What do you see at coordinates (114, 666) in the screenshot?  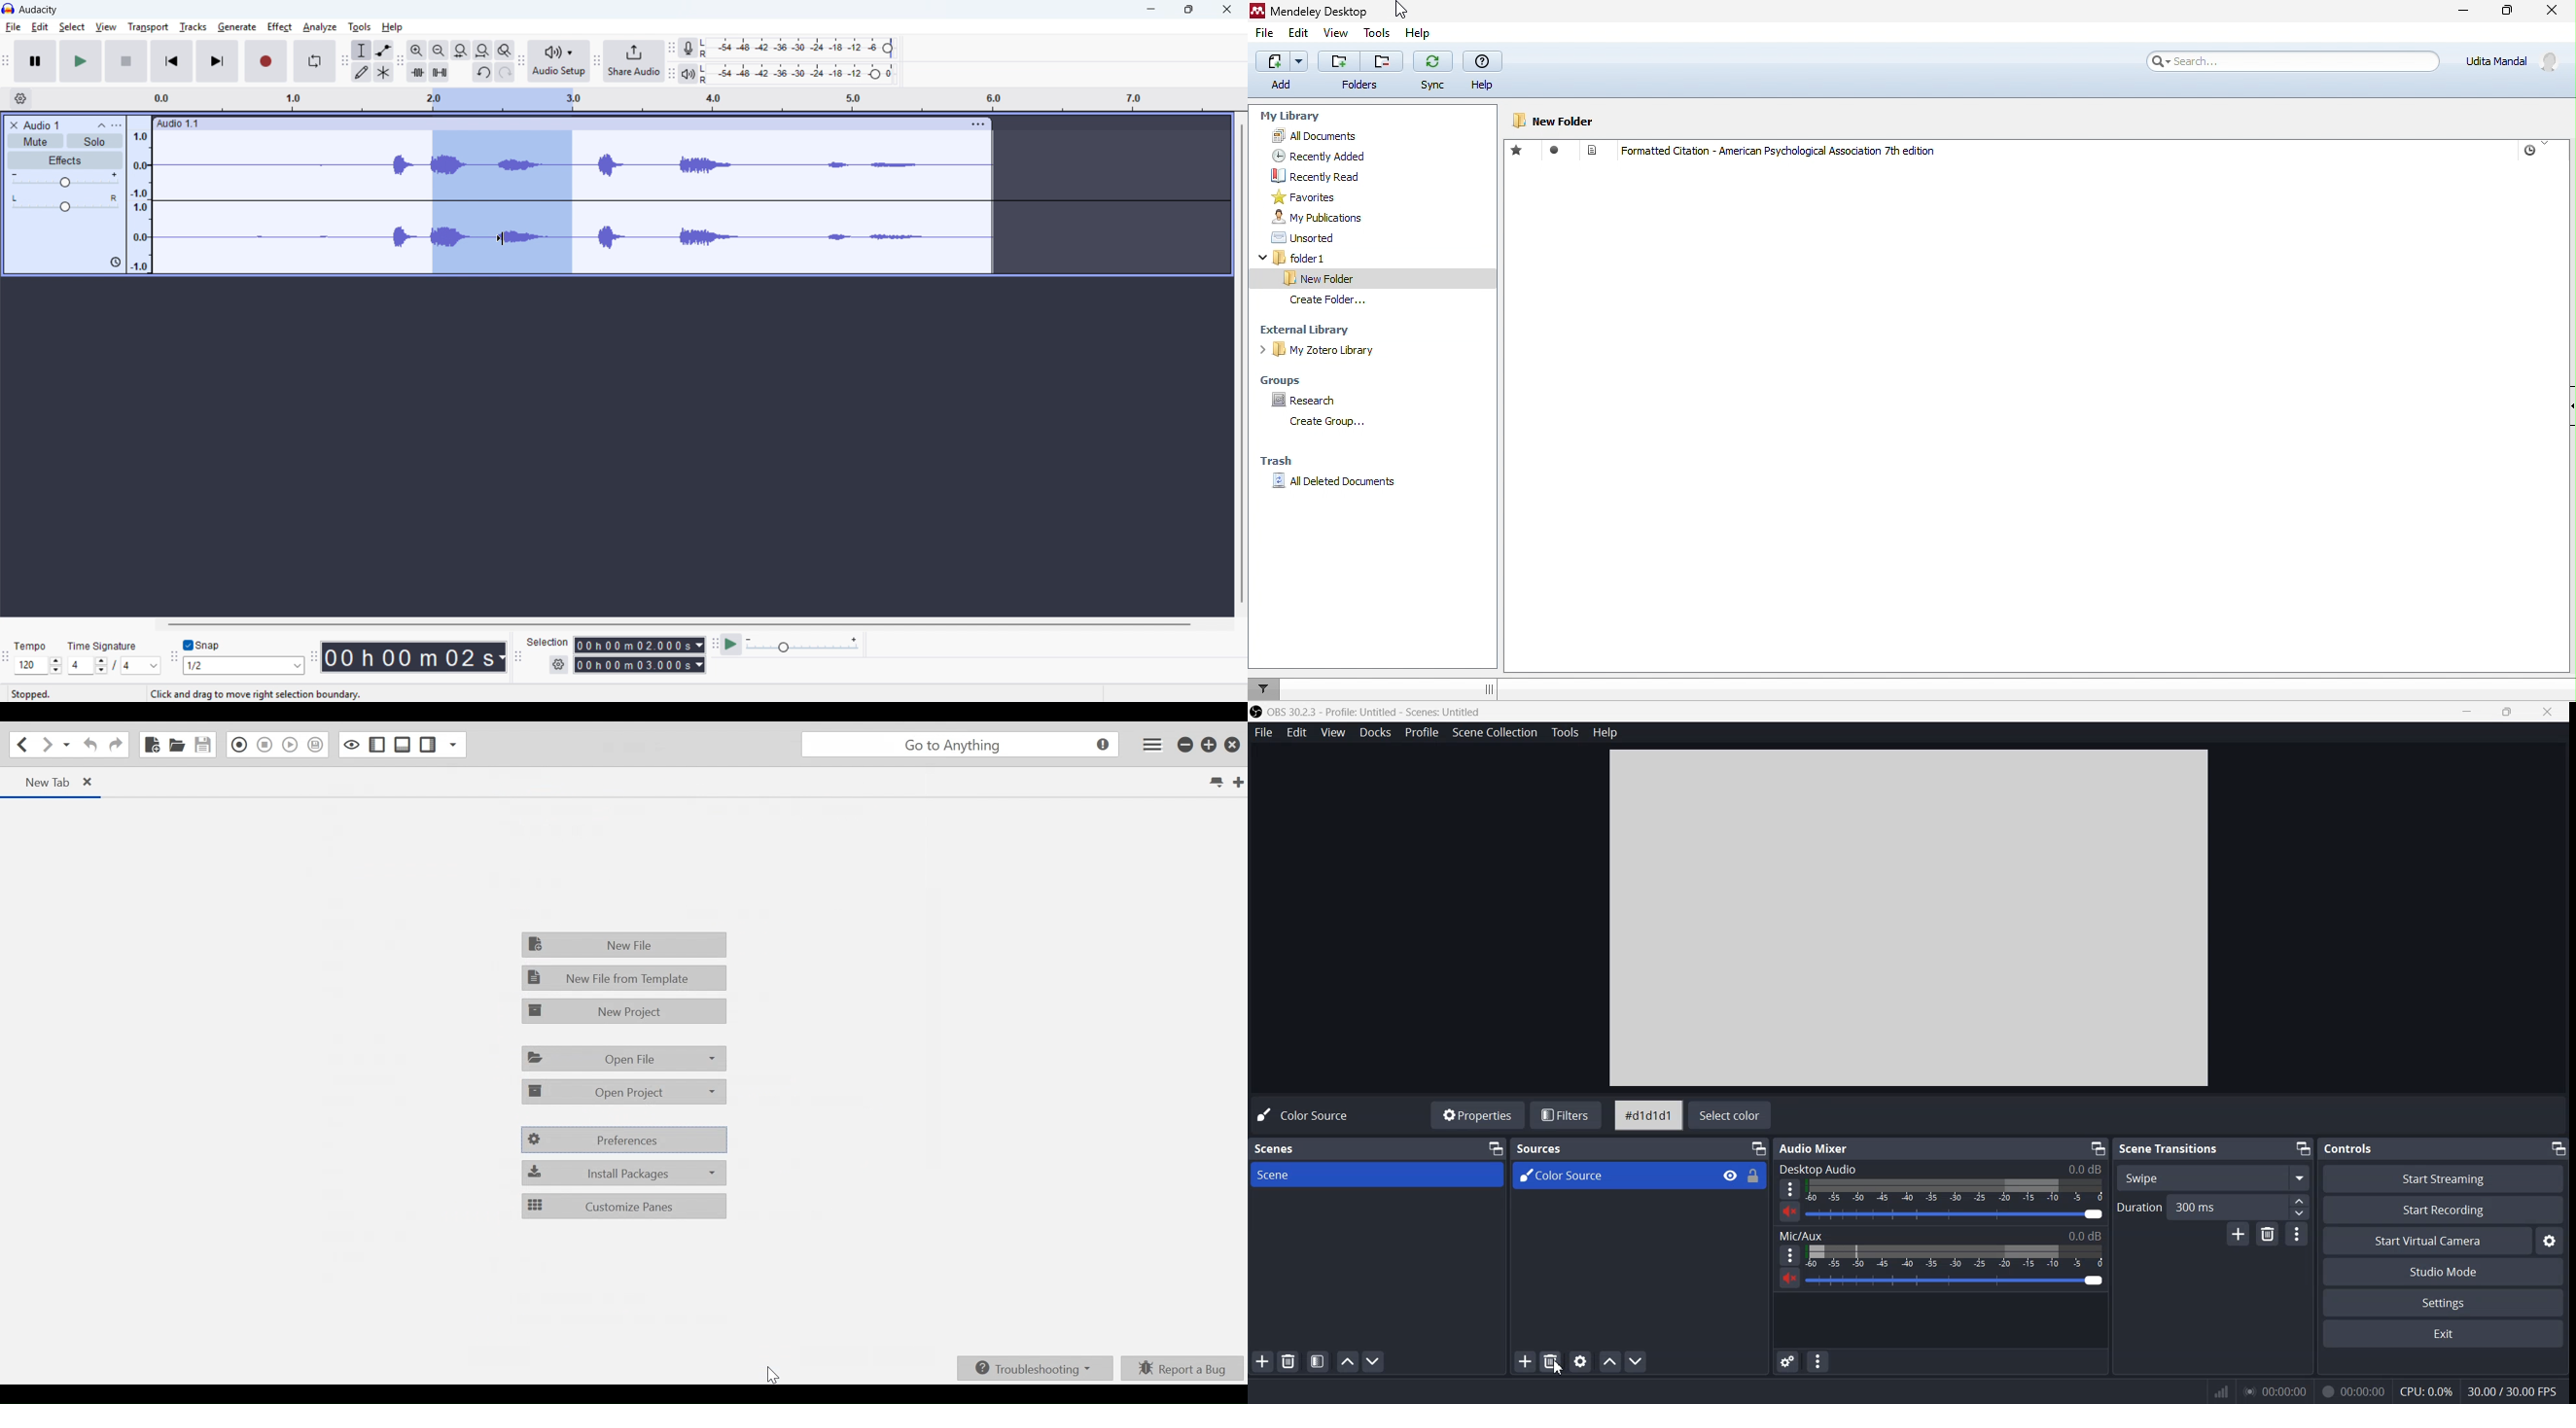 I see `Set time signature` at bounding box center [114, 666].